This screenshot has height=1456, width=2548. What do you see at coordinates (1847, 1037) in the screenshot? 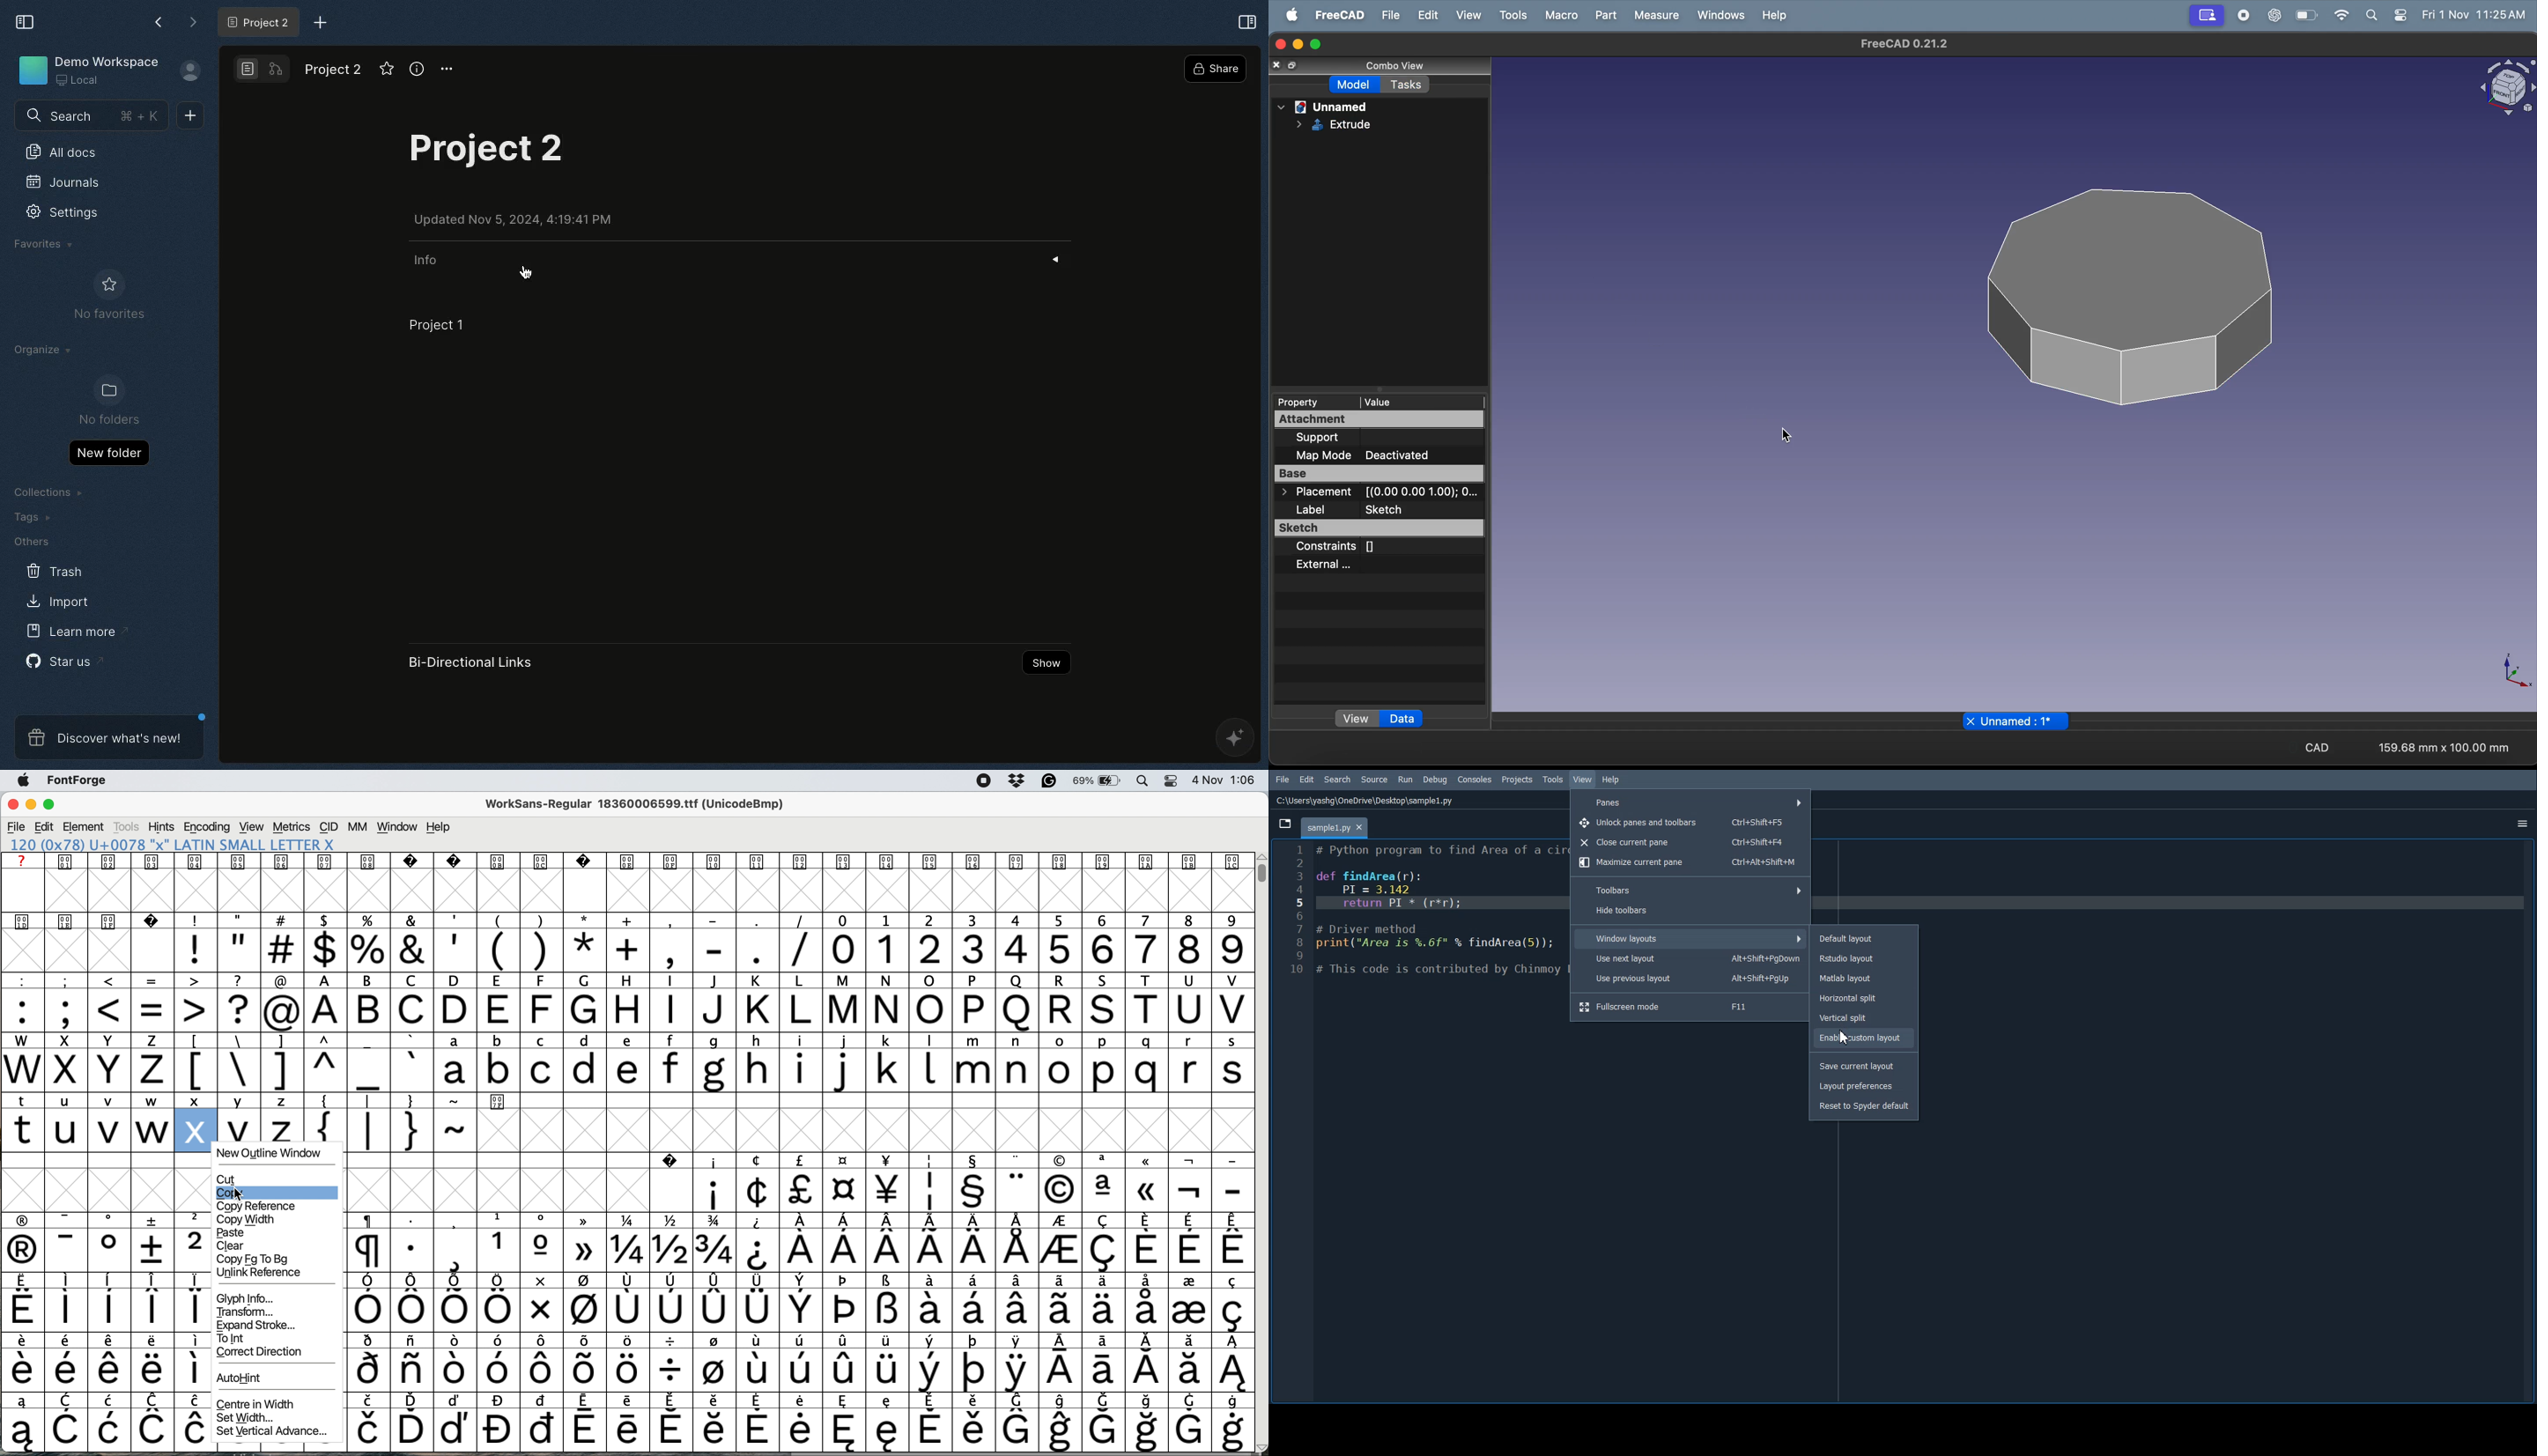
I see `Cursor` at bounding box center [1847, 1037].